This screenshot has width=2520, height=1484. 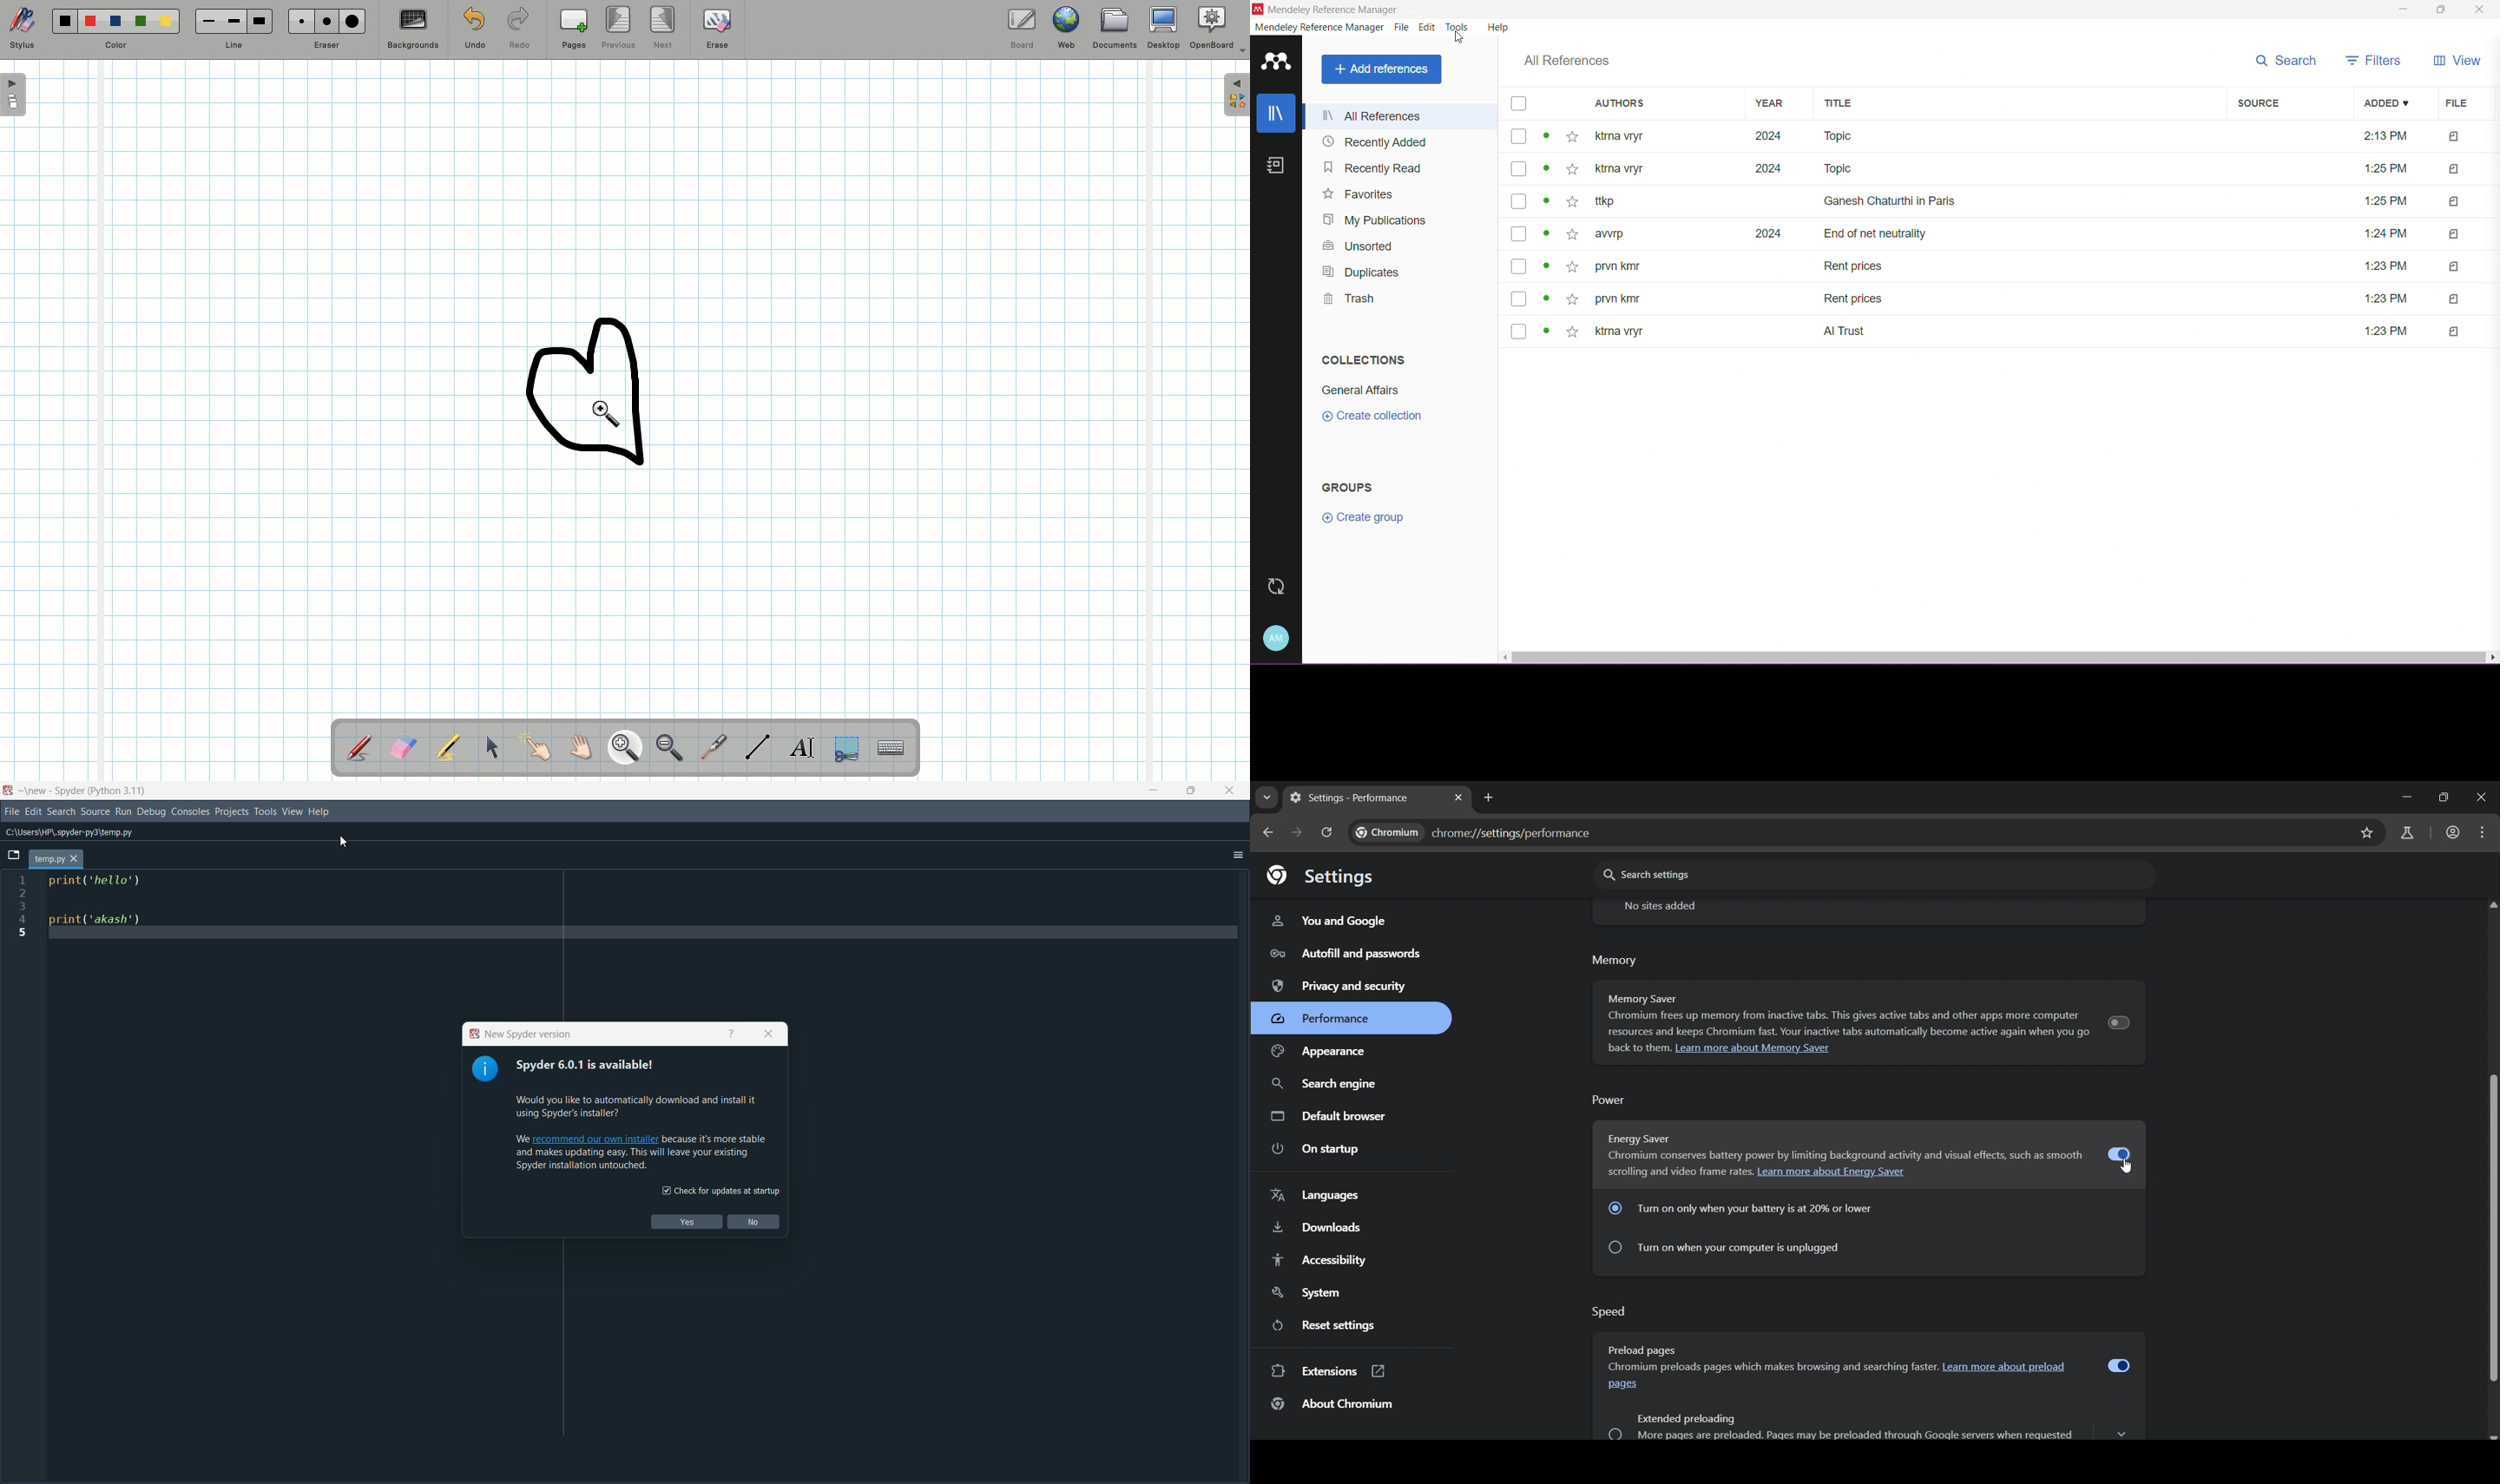 I want to click on performance, so click(x=1327, y=1015).